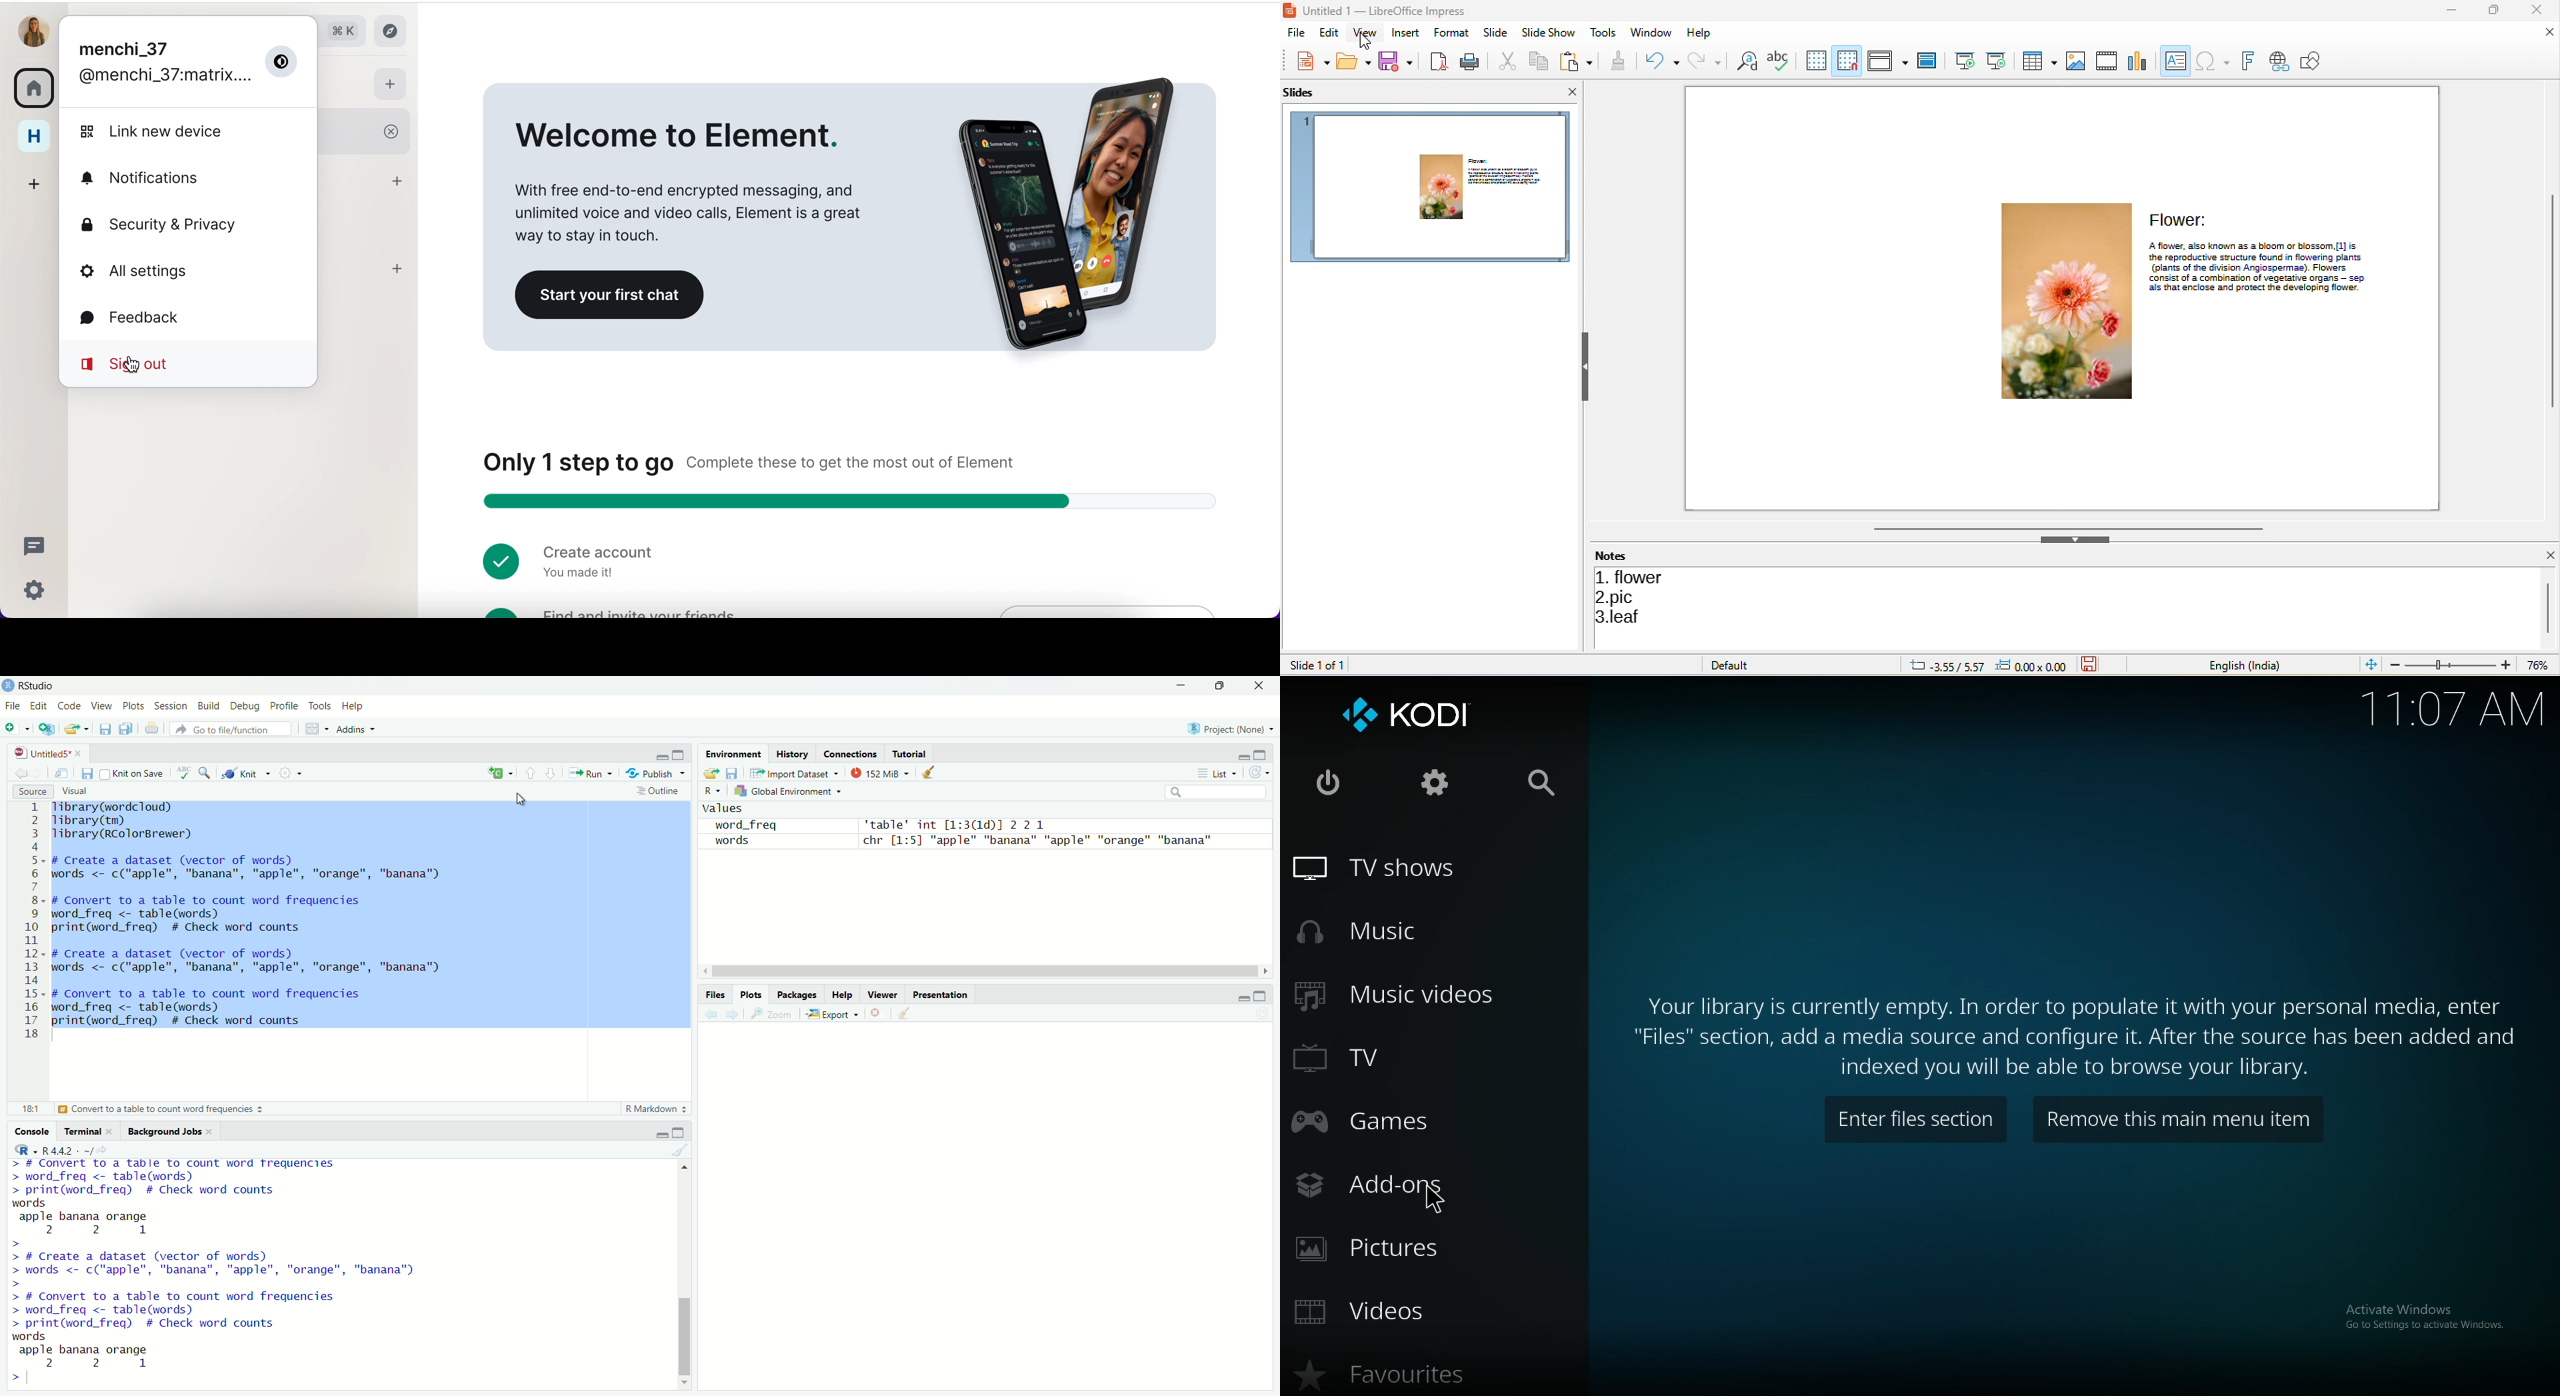  What do you see at coordinates (1549, 33) in the screenshot?
I see `slideshow` at bounding box center [1549, 33].